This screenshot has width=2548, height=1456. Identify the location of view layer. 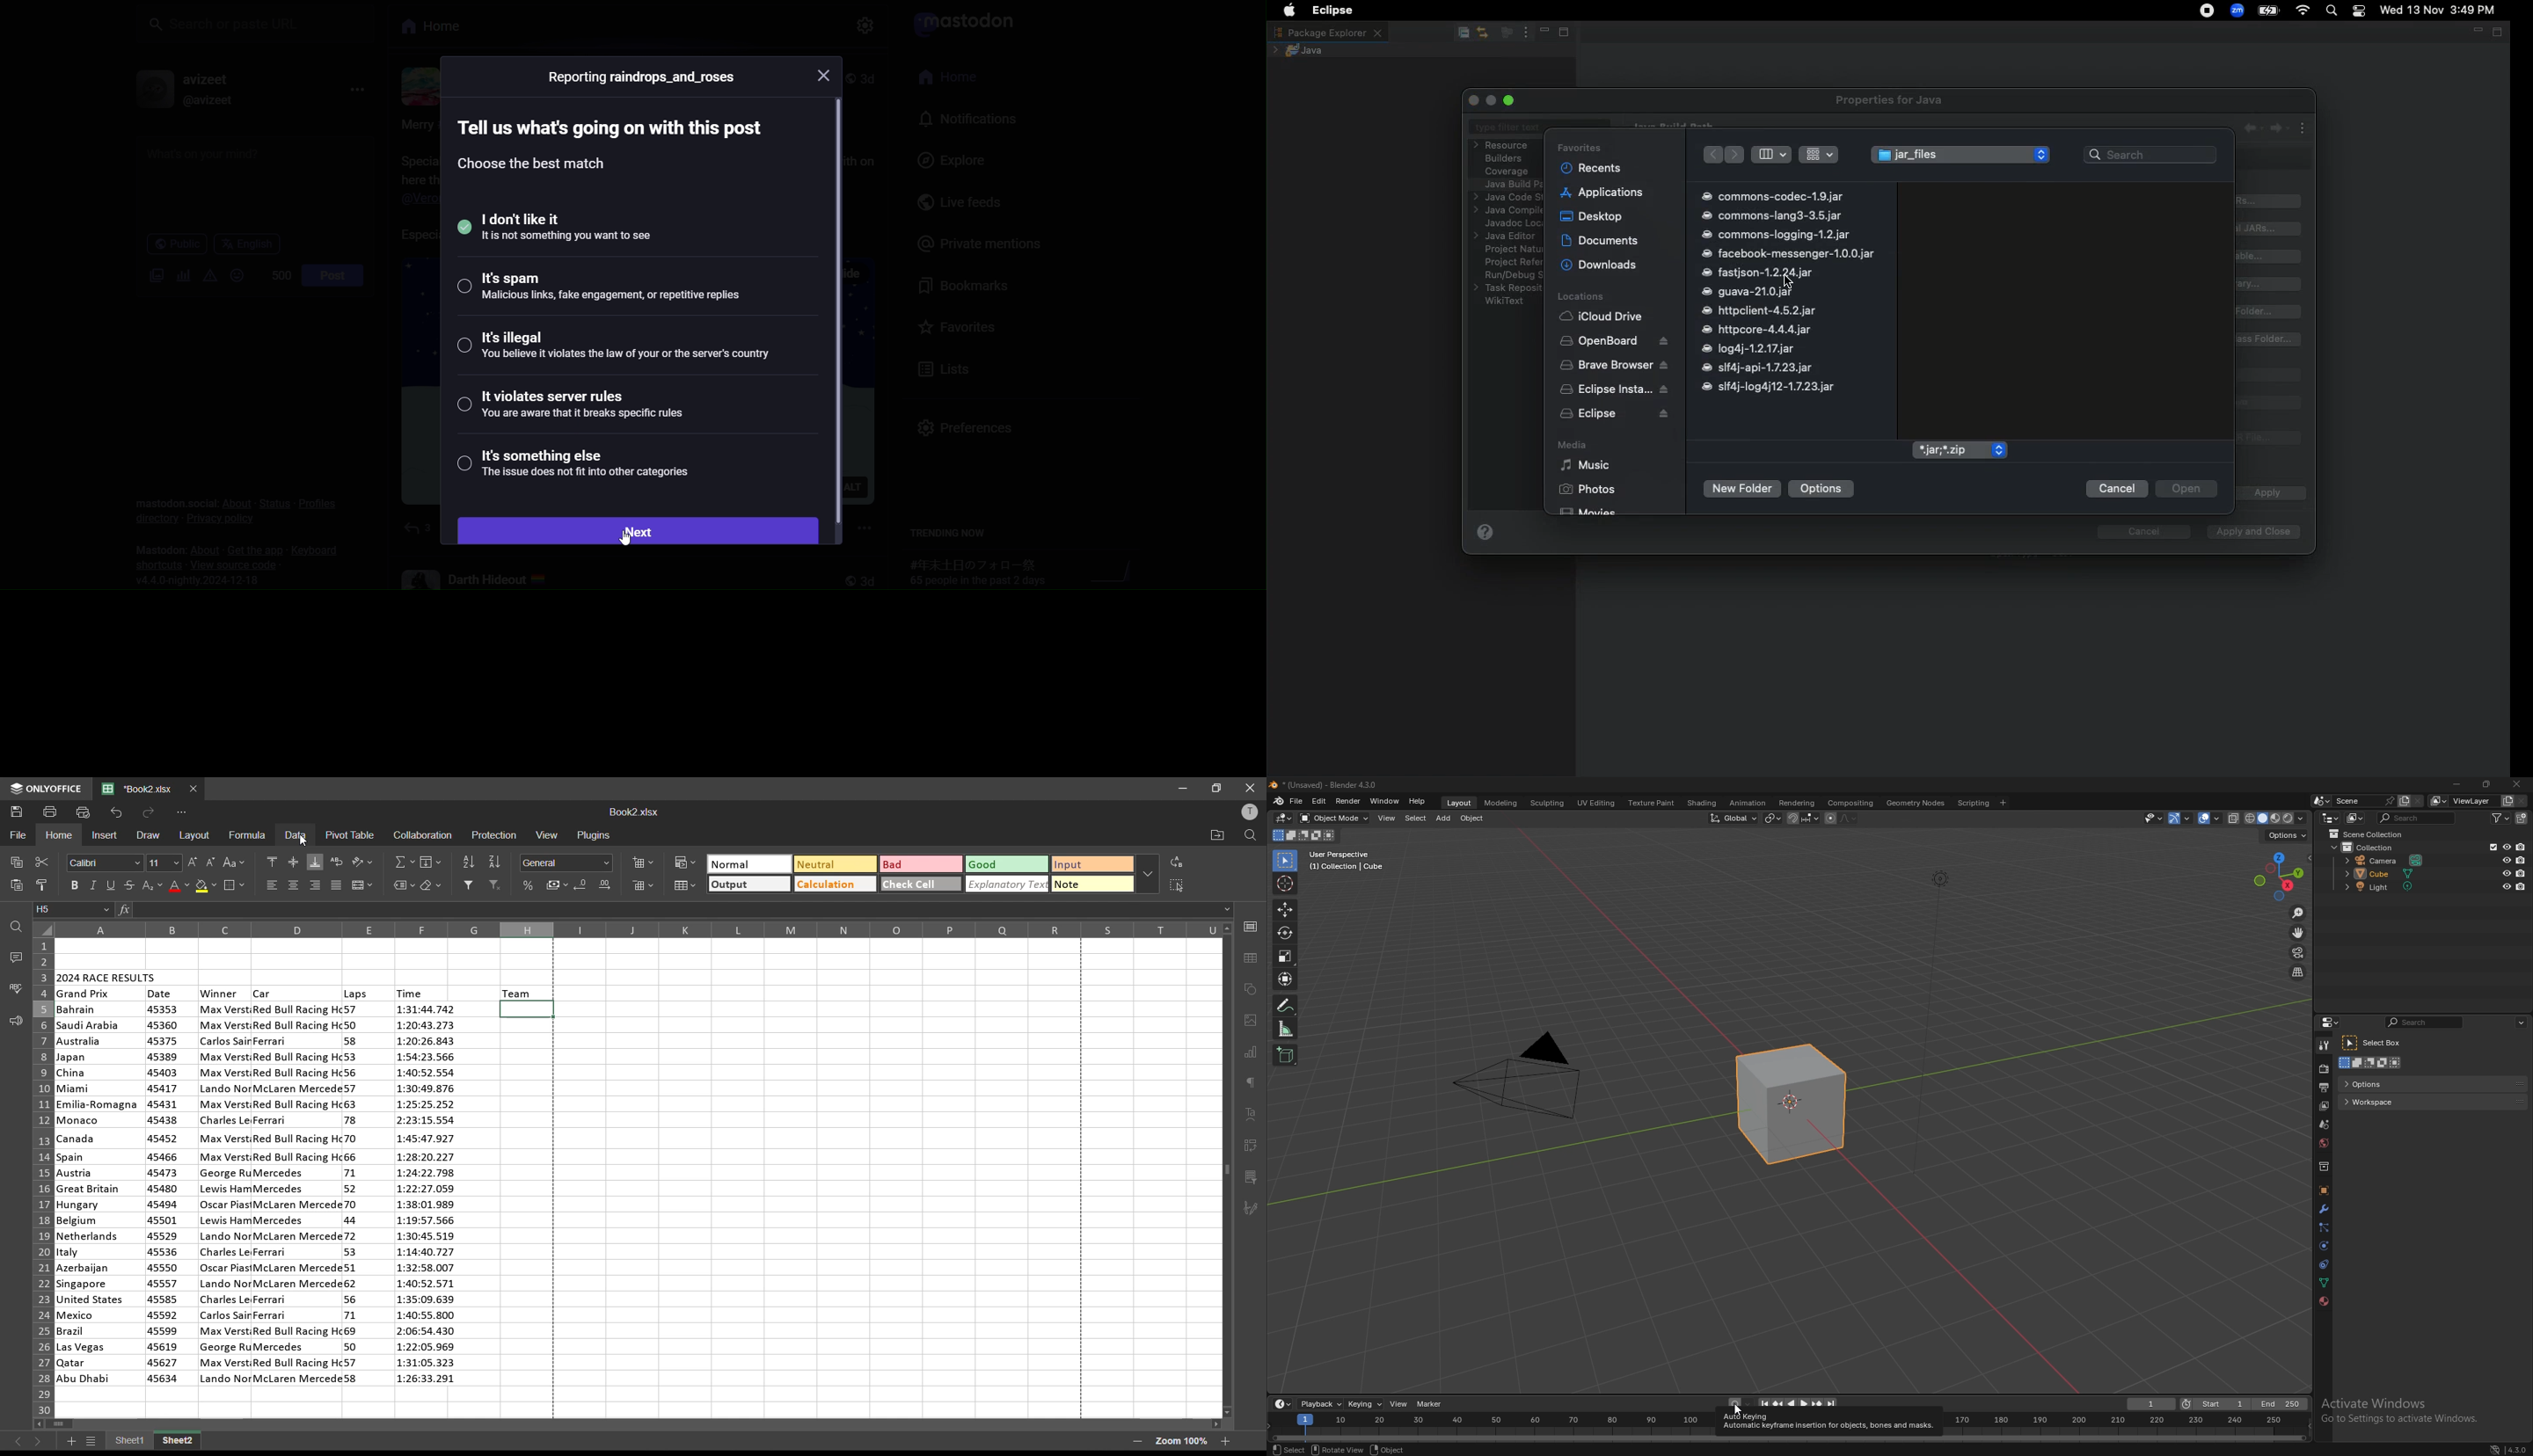
(2324, 1106).